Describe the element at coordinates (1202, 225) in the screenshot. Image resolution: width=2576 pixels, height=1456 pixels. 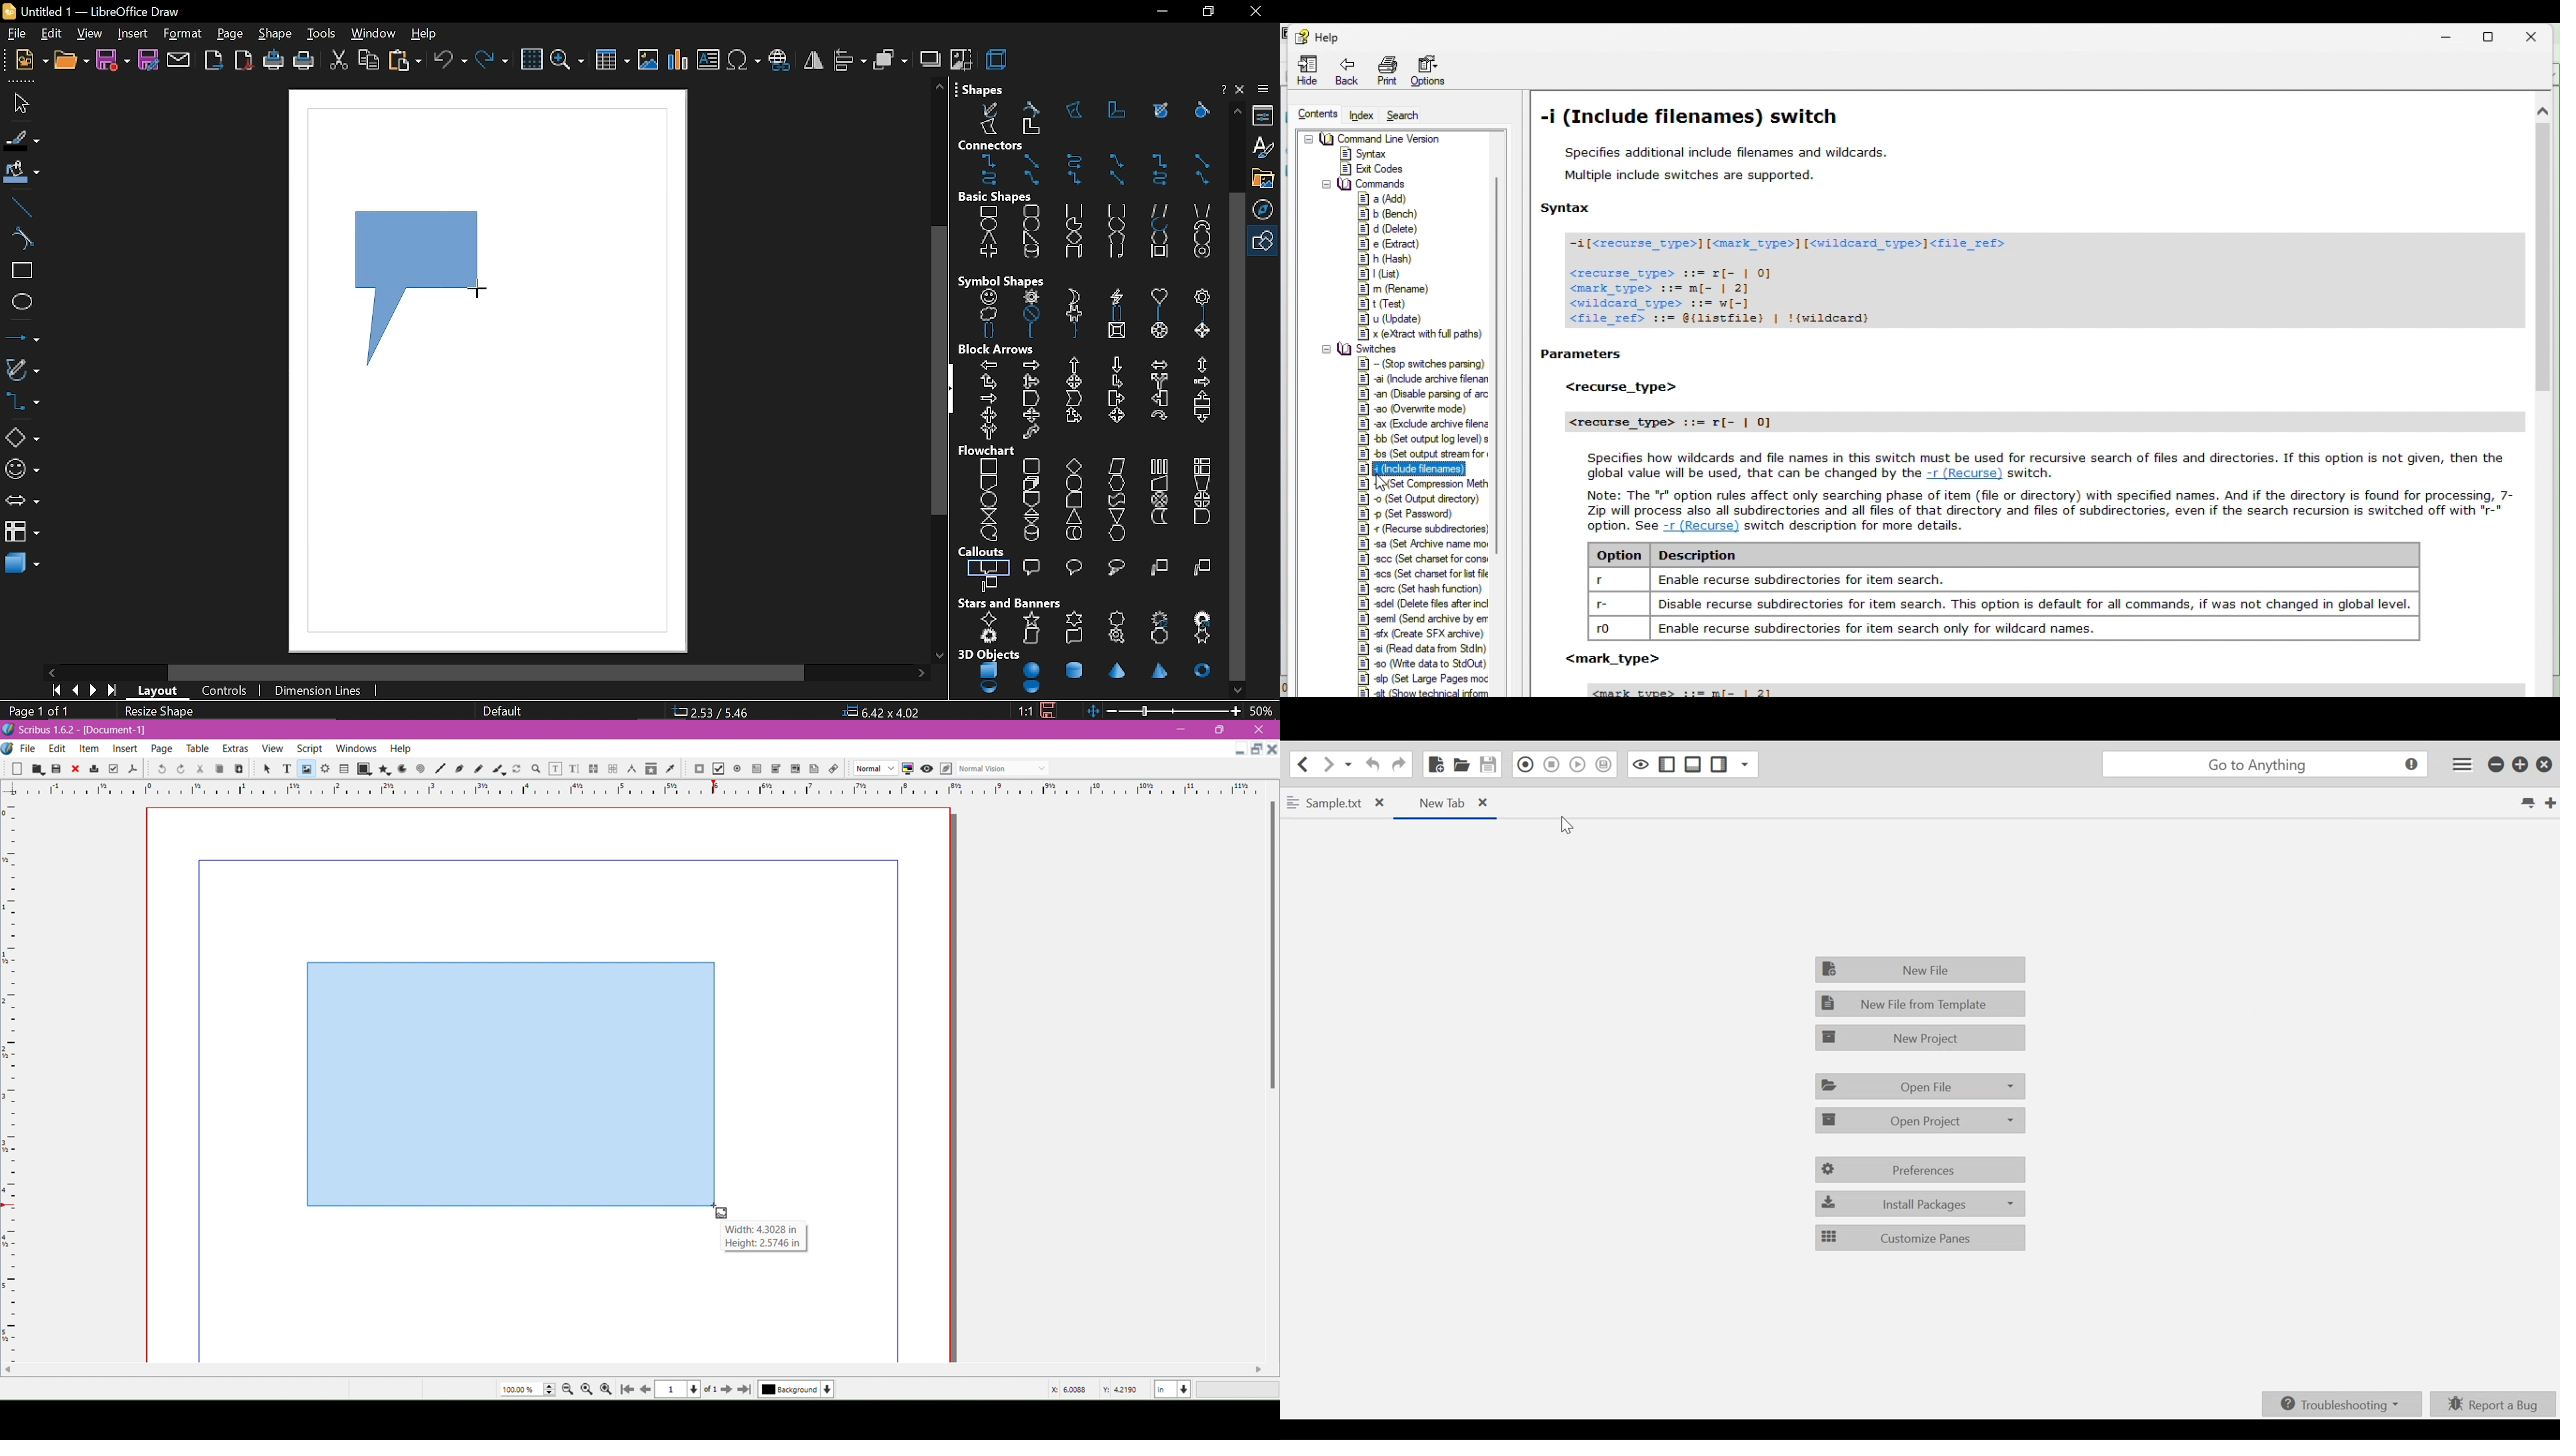
I see `block arc` at that location.